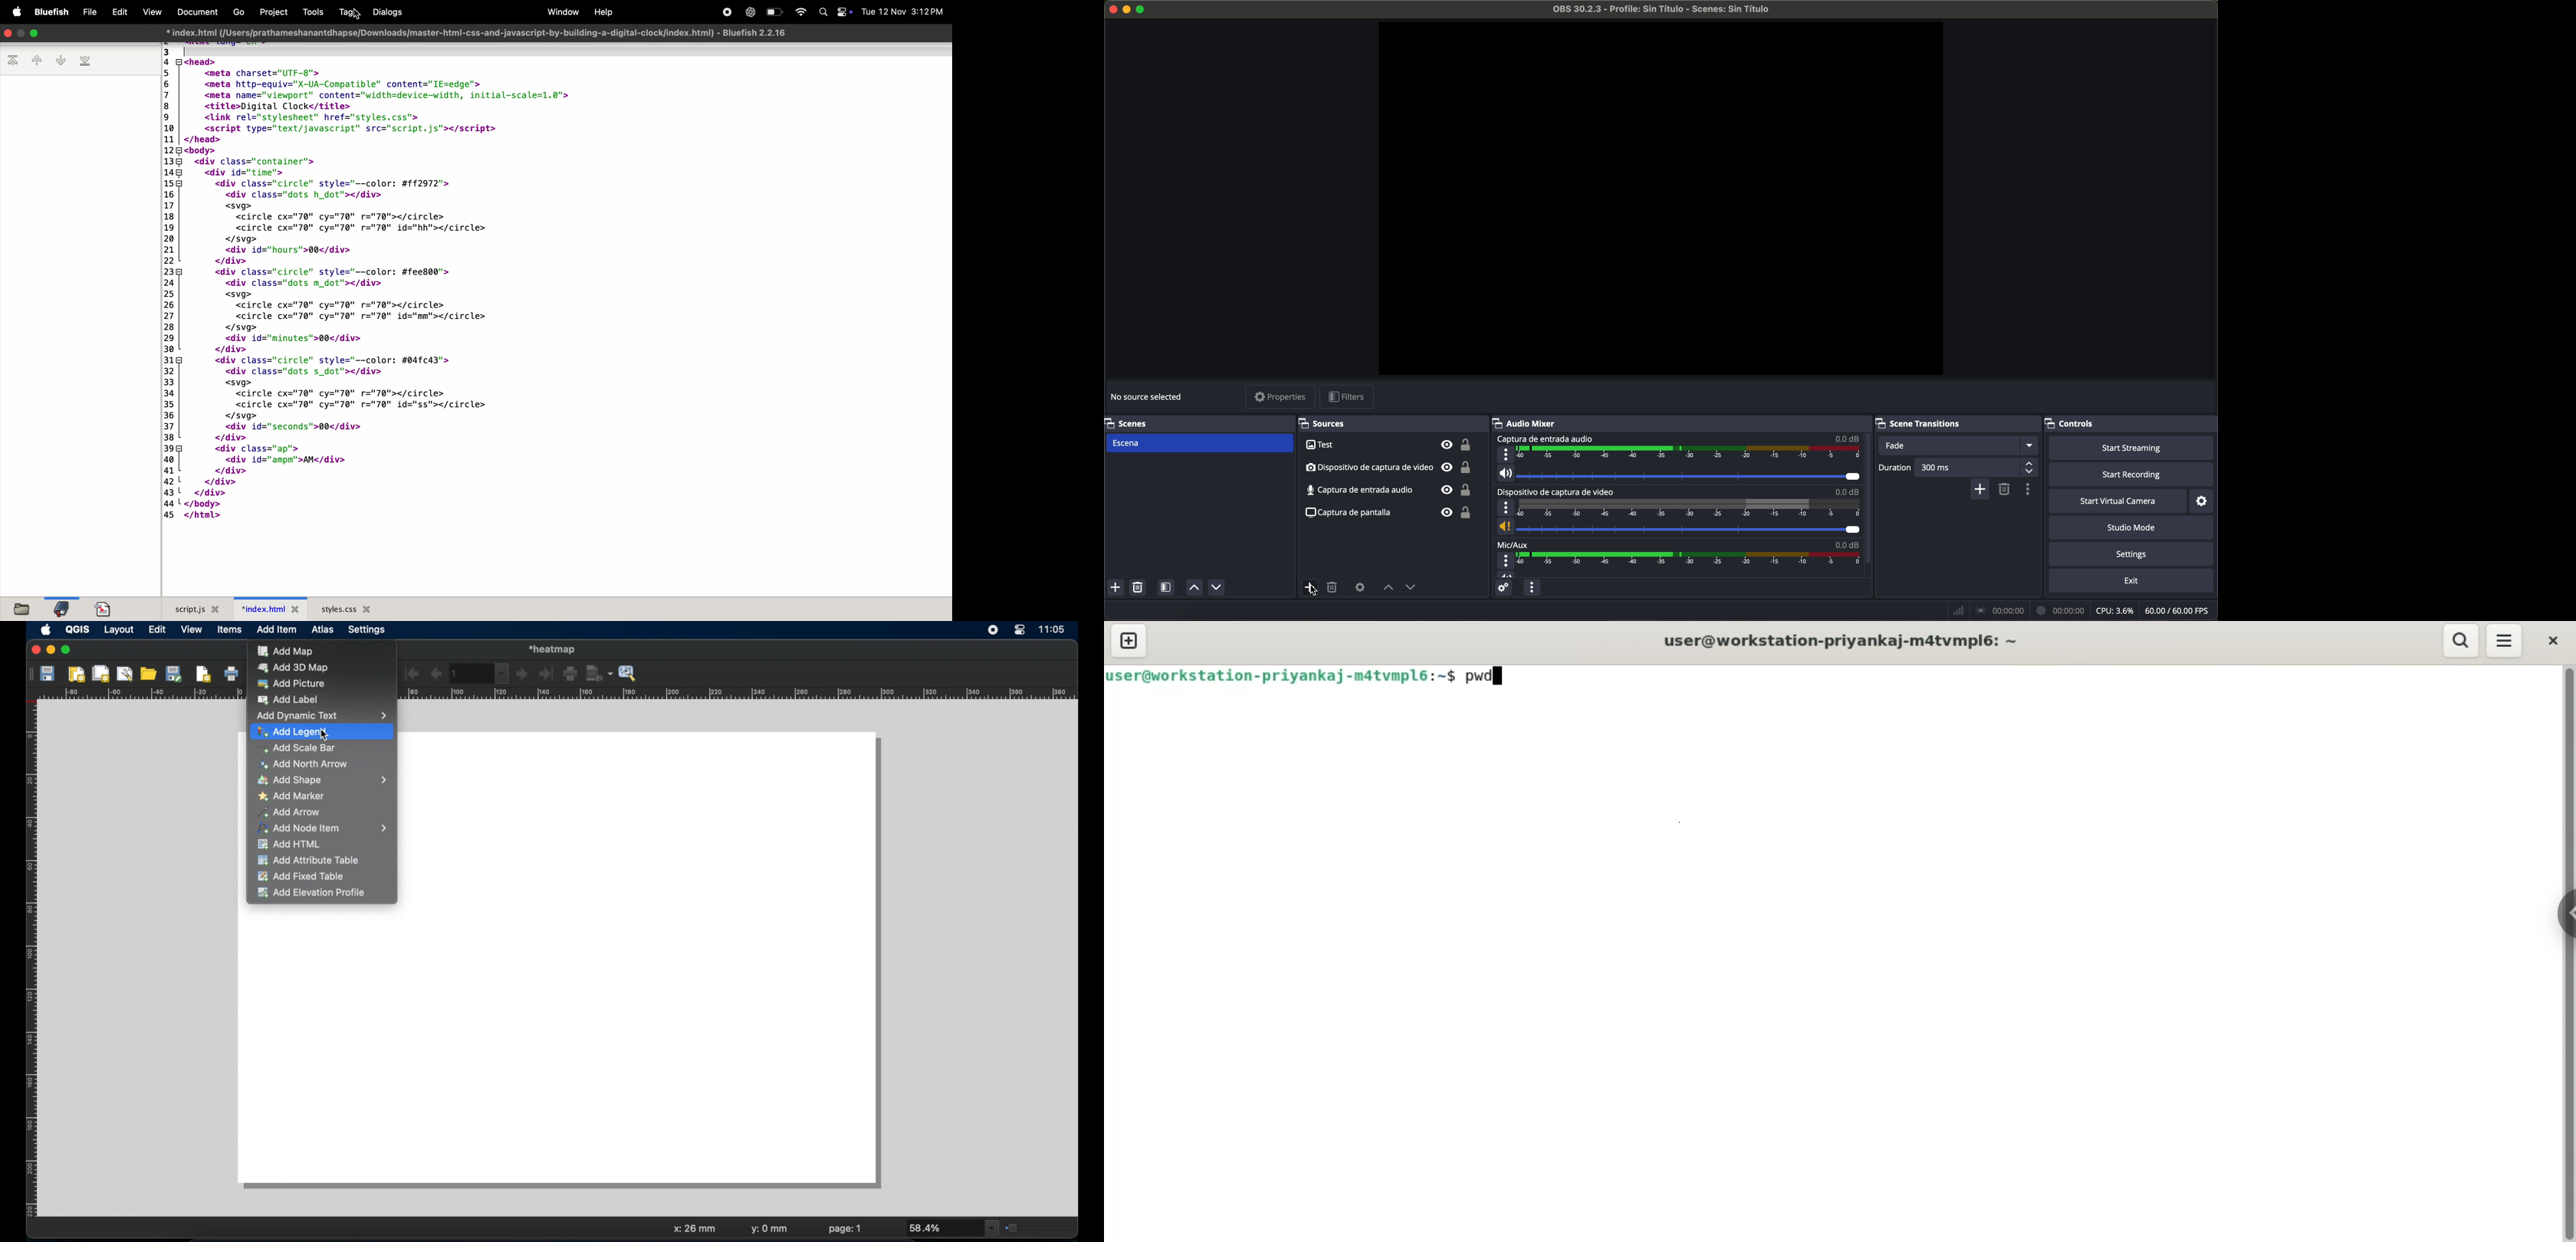 This screenshot has width=2576, height=1260. What do you see at coordinates (1505, 561) in the screenshot?
I see `more options` at bounding box center [1505, 561].